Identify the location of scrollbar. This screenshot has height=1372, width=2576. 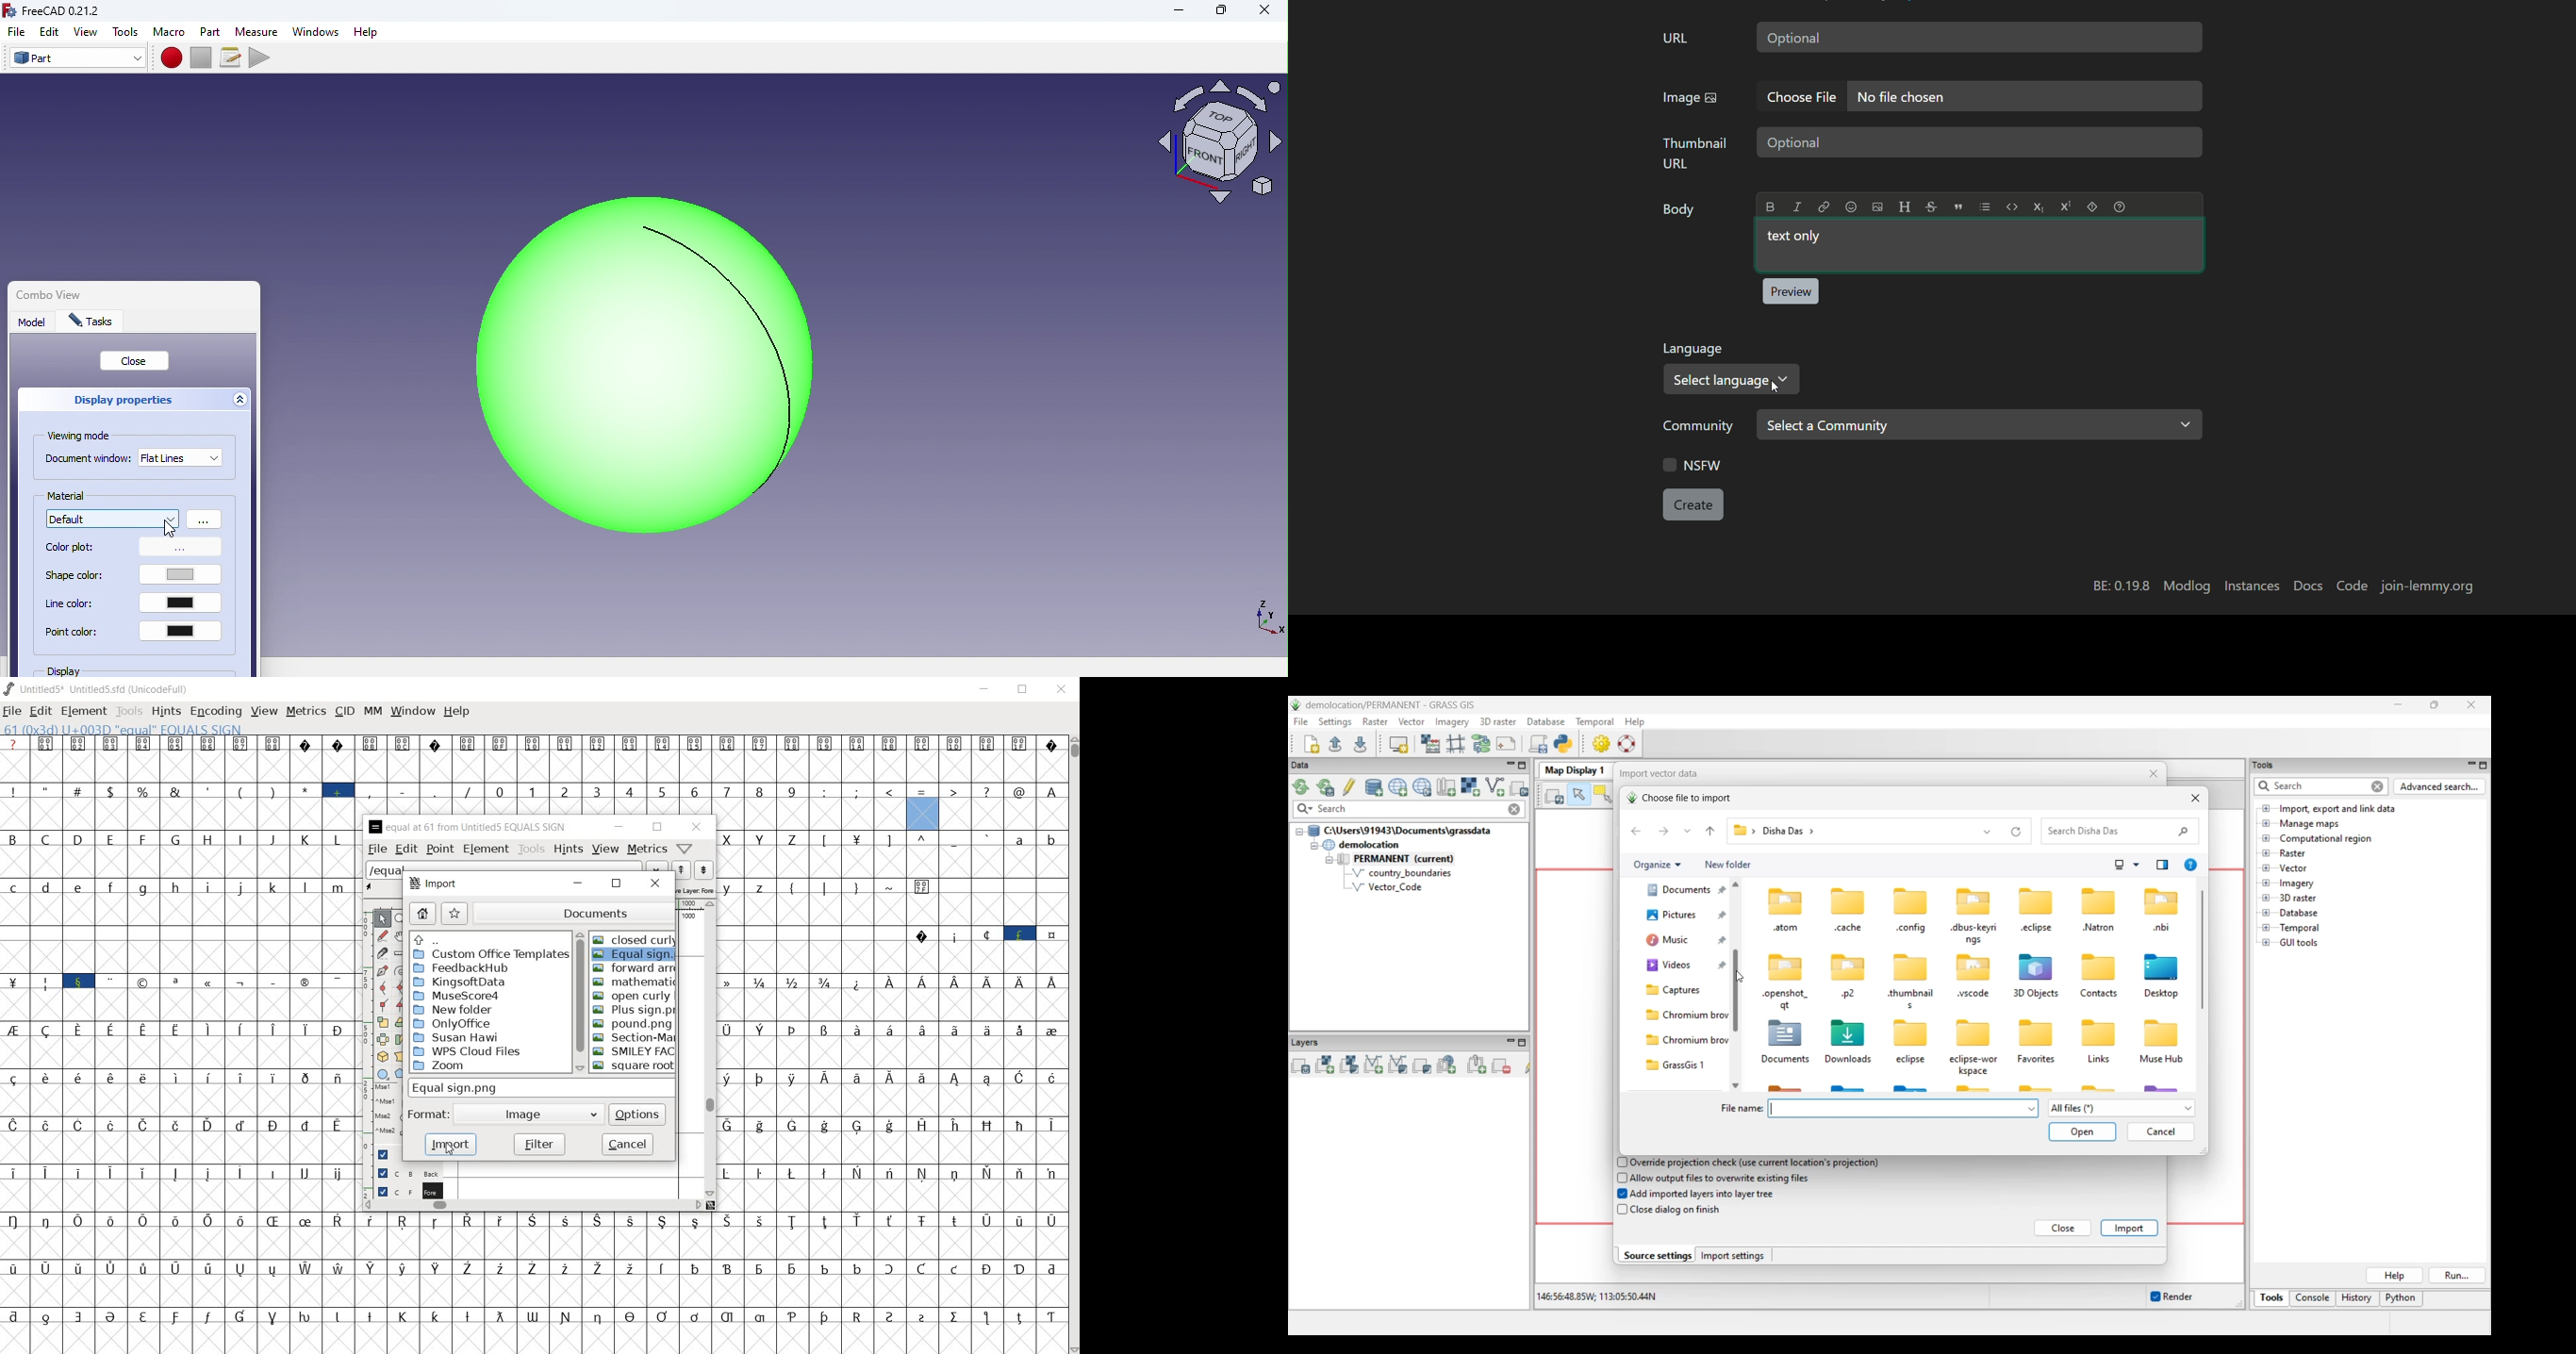
(1073, 1045).